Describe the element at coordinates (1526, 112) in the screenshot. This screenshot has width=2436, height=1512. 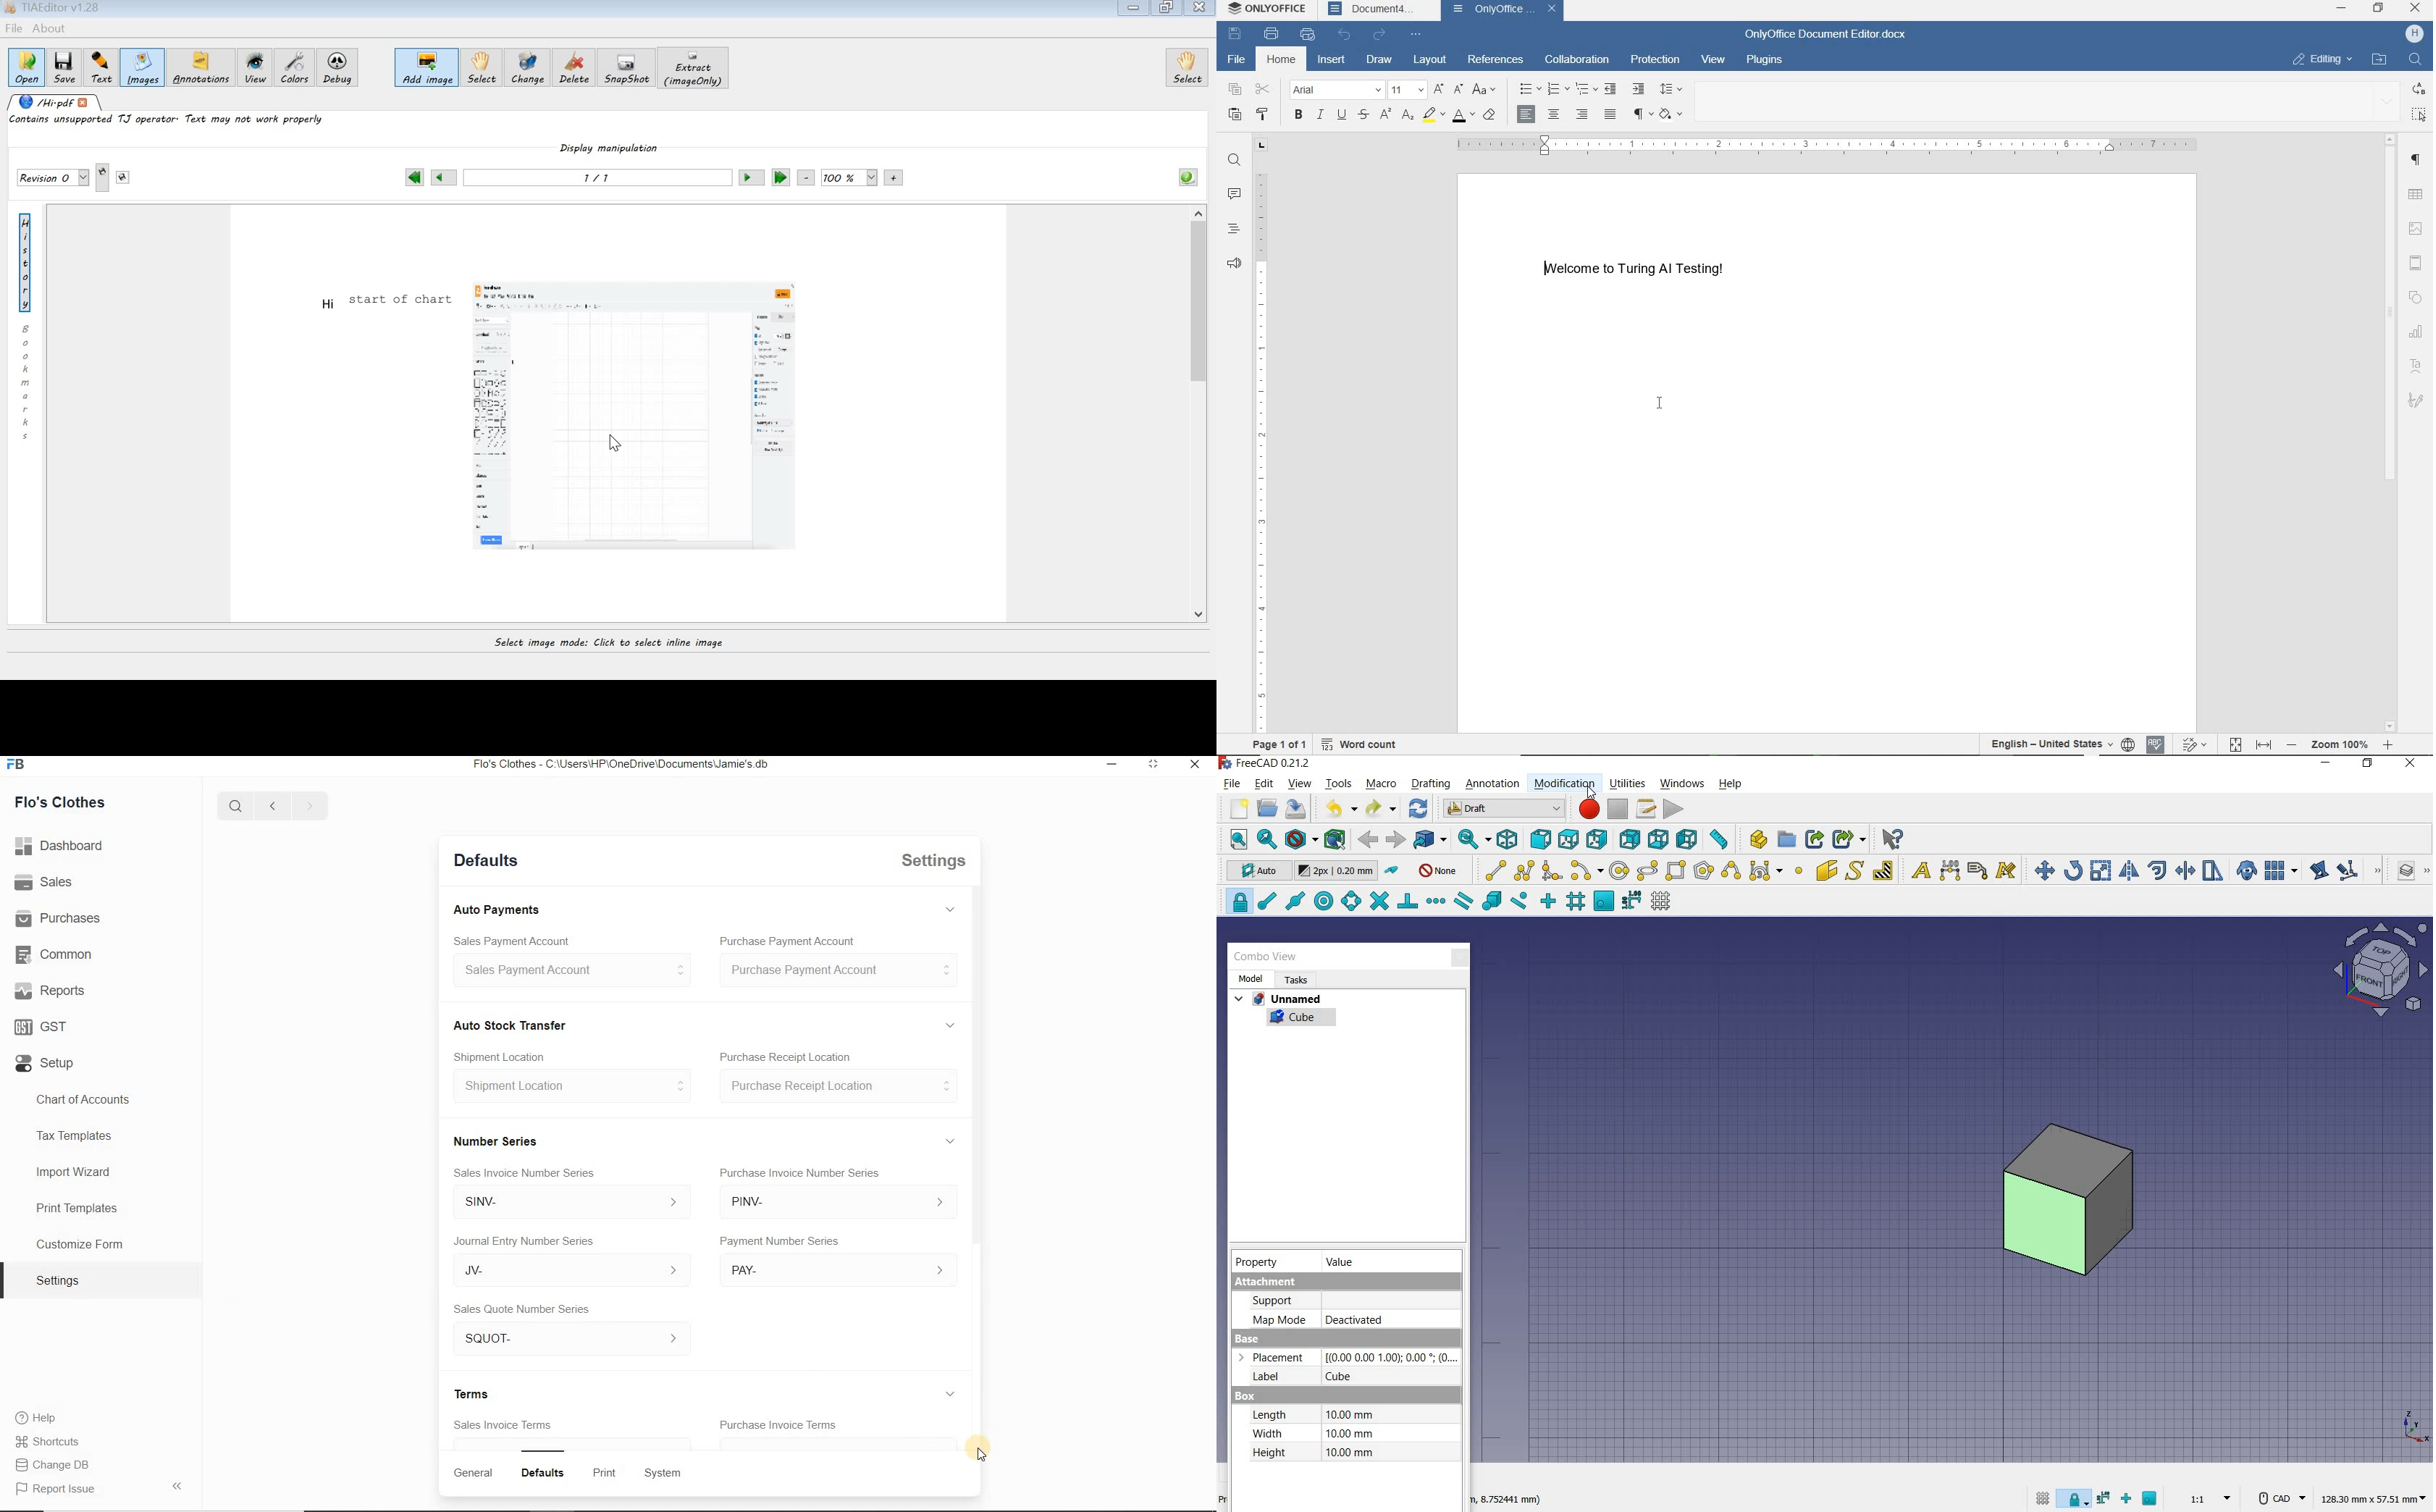
I see `align left` at that location.